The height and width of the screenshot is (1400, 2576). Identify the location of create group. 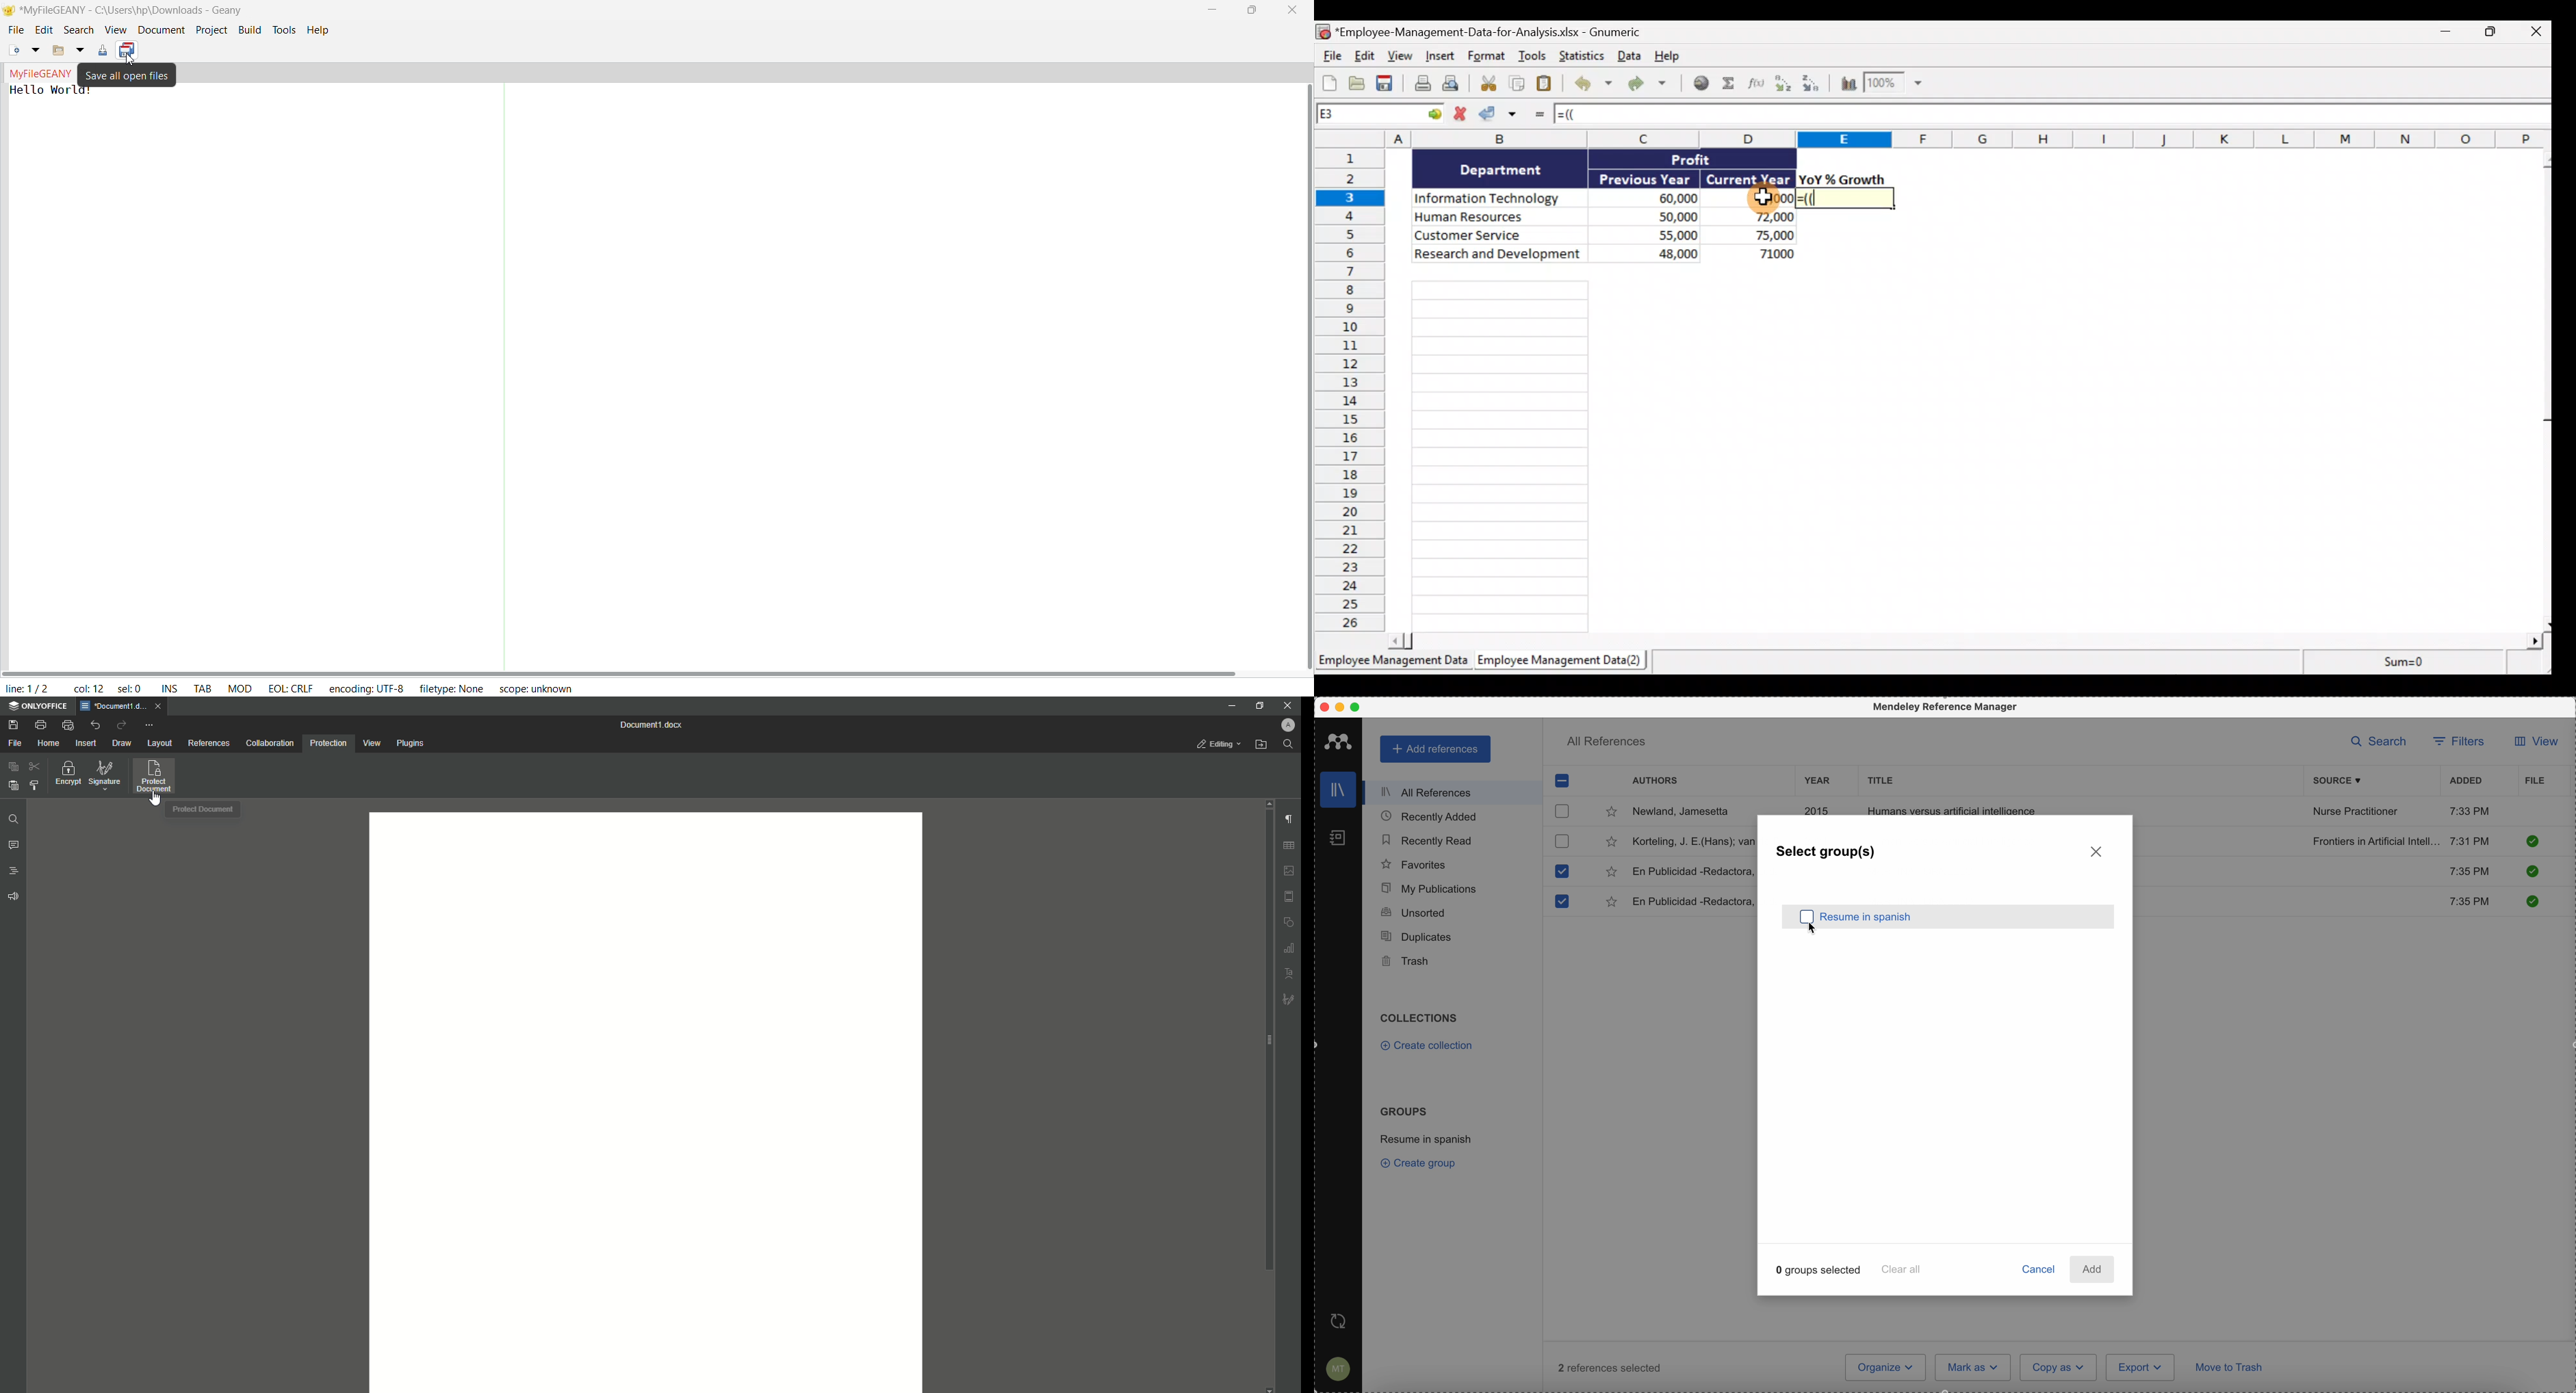
(1421, 1163).